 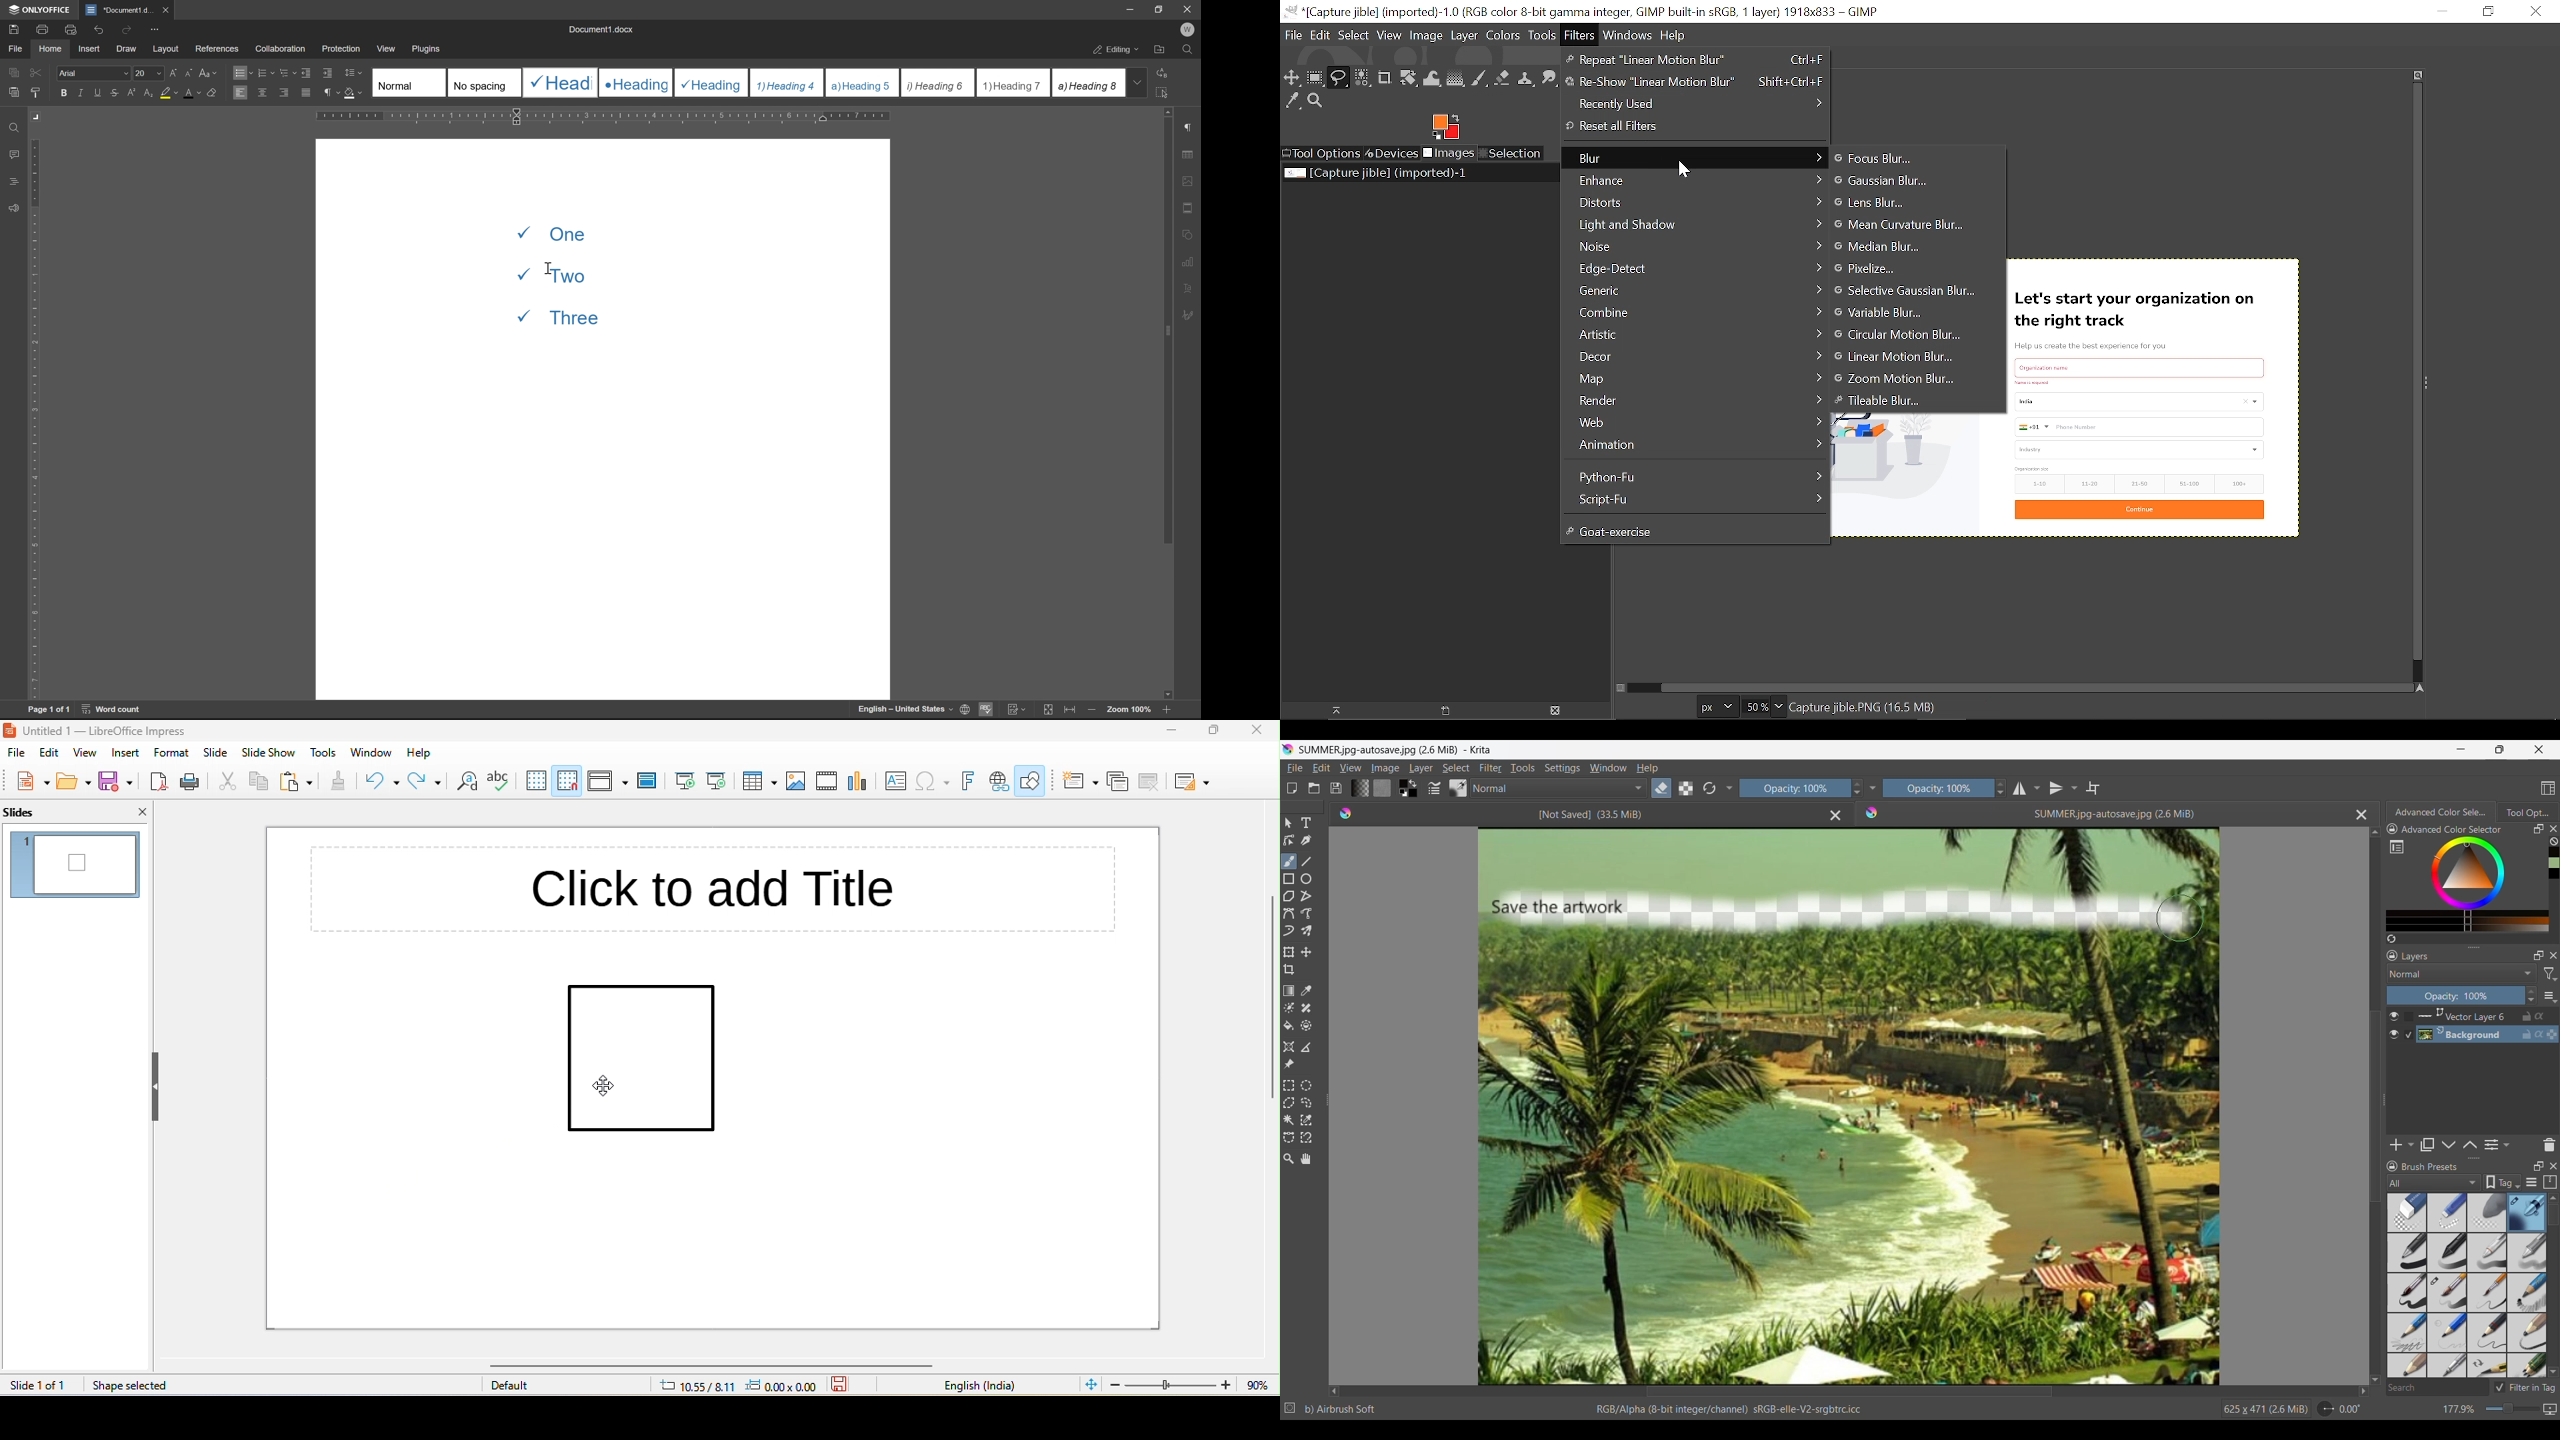 What do you see at coordinates (1189, 30) in the screenshot?
I see `W` at bounding box center [1189, 30].